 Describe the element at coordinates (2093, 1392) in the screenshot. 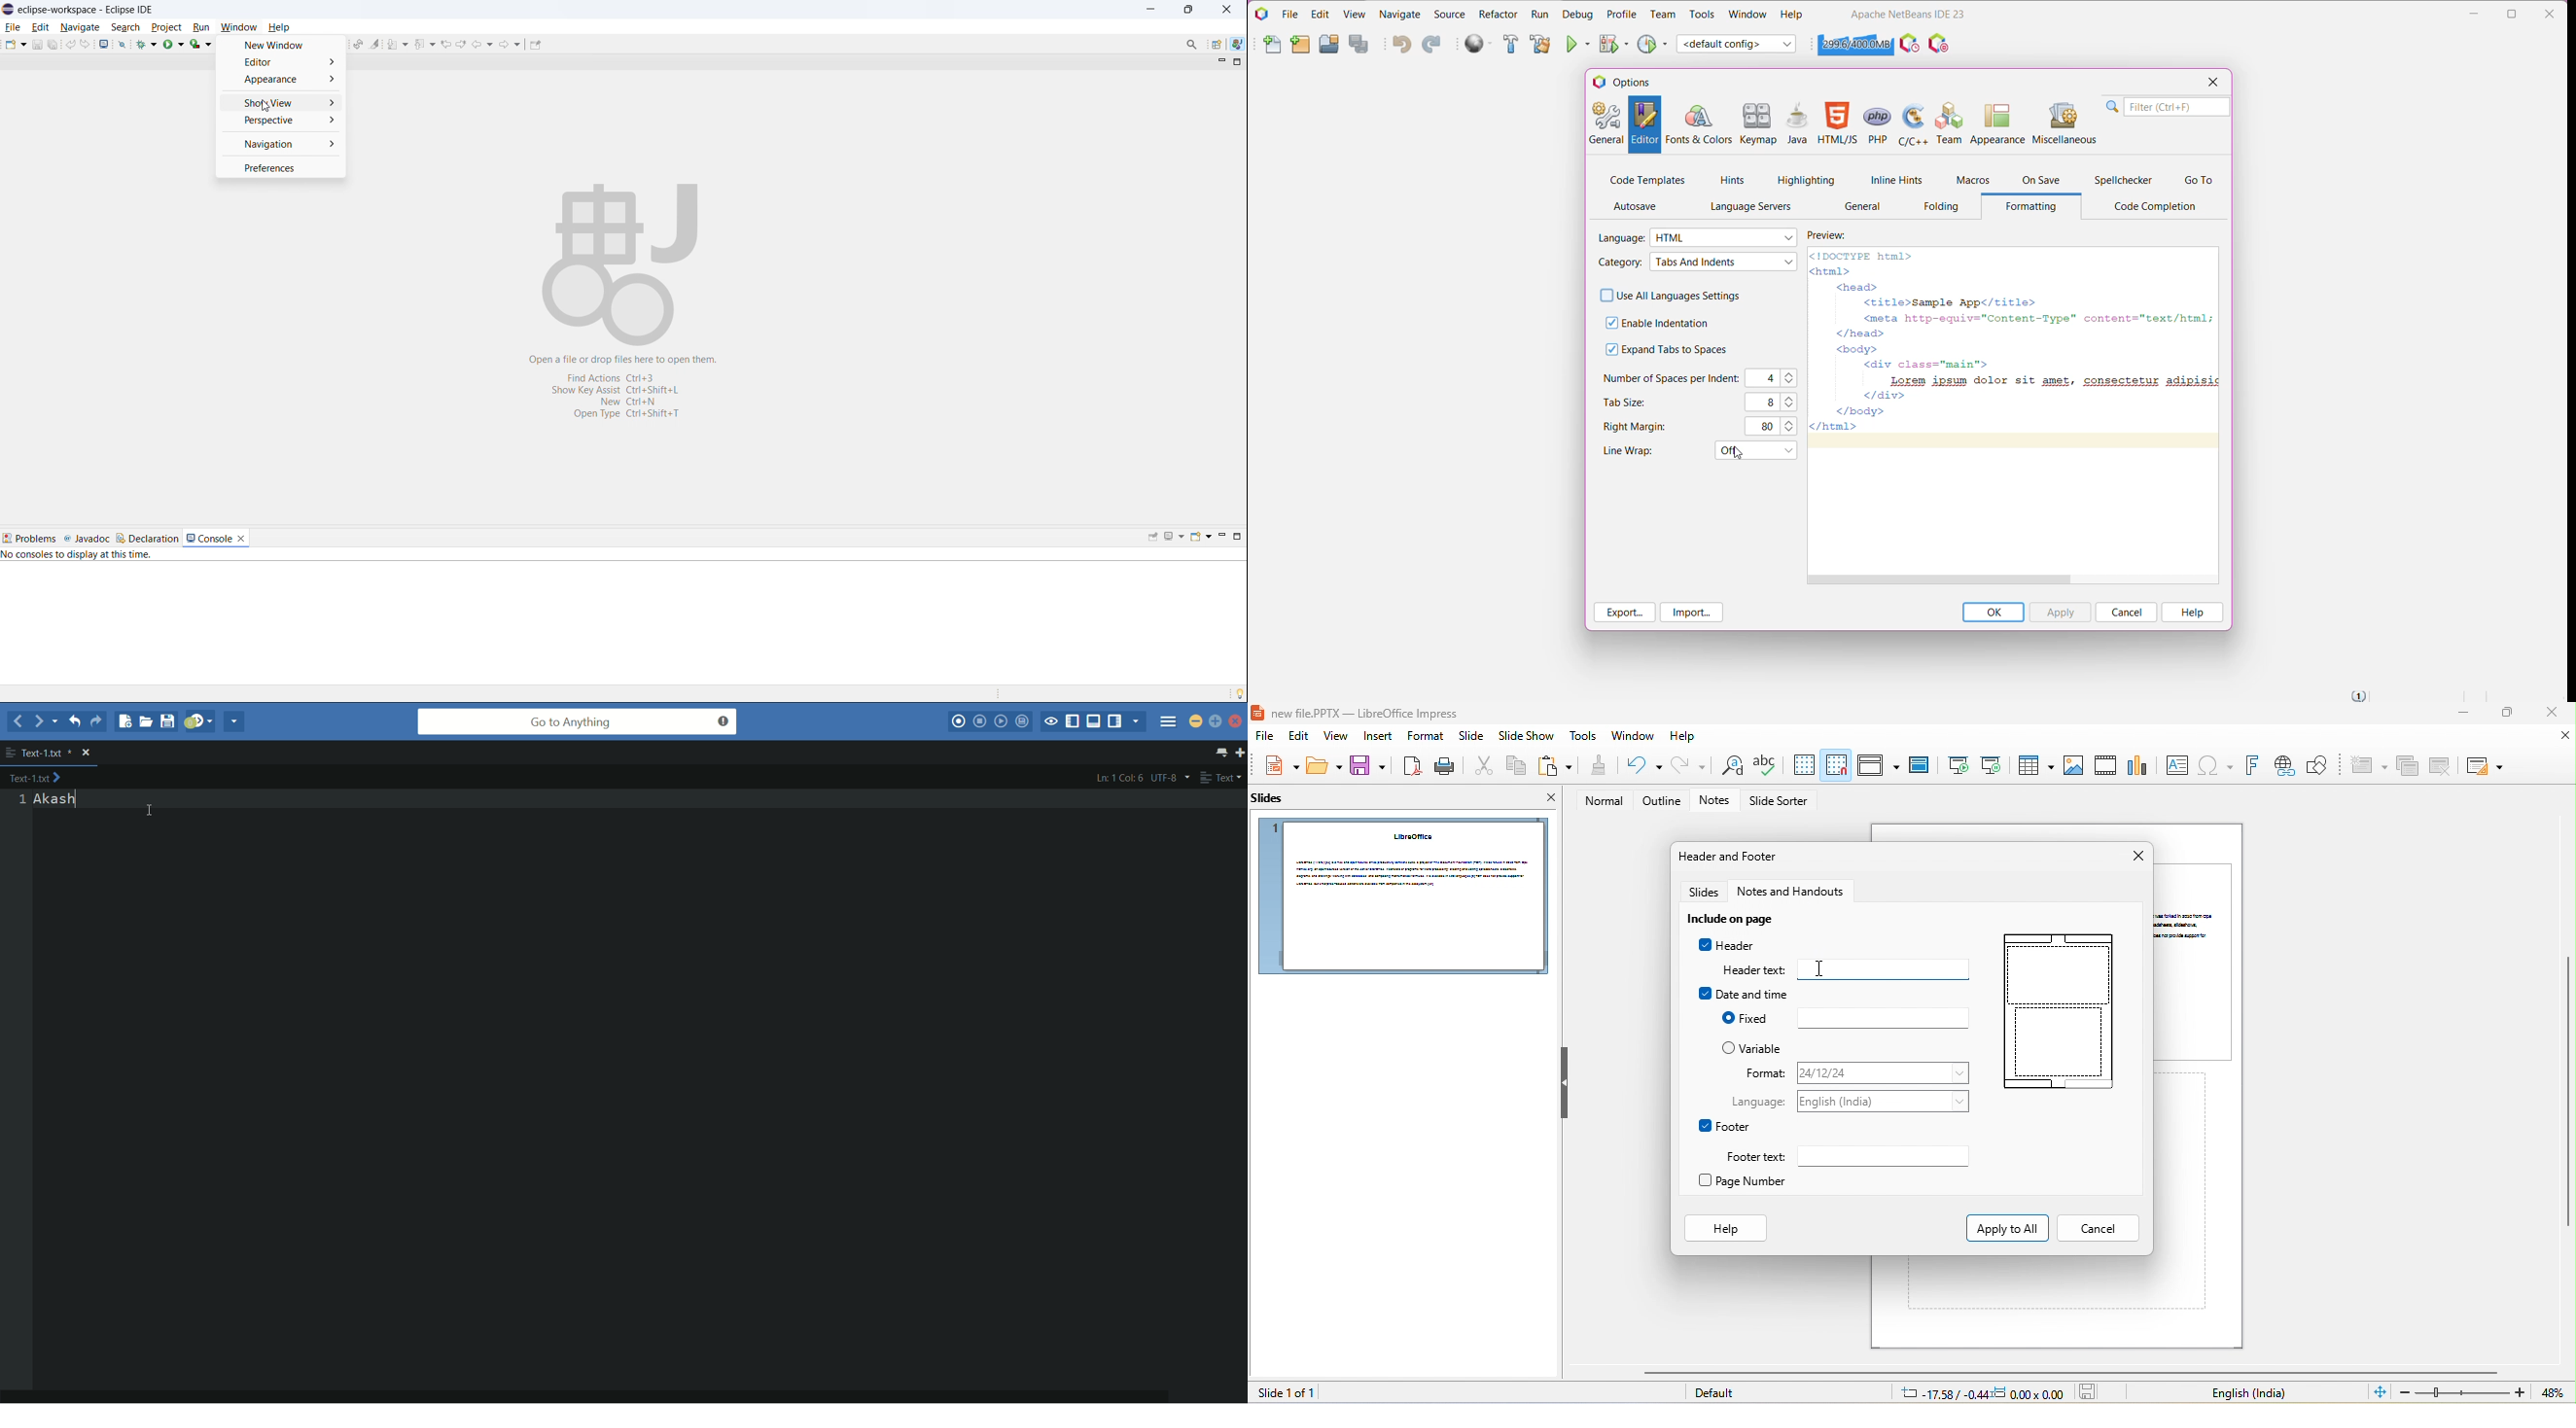

I see `the document has not been modified since the last save` at that location.